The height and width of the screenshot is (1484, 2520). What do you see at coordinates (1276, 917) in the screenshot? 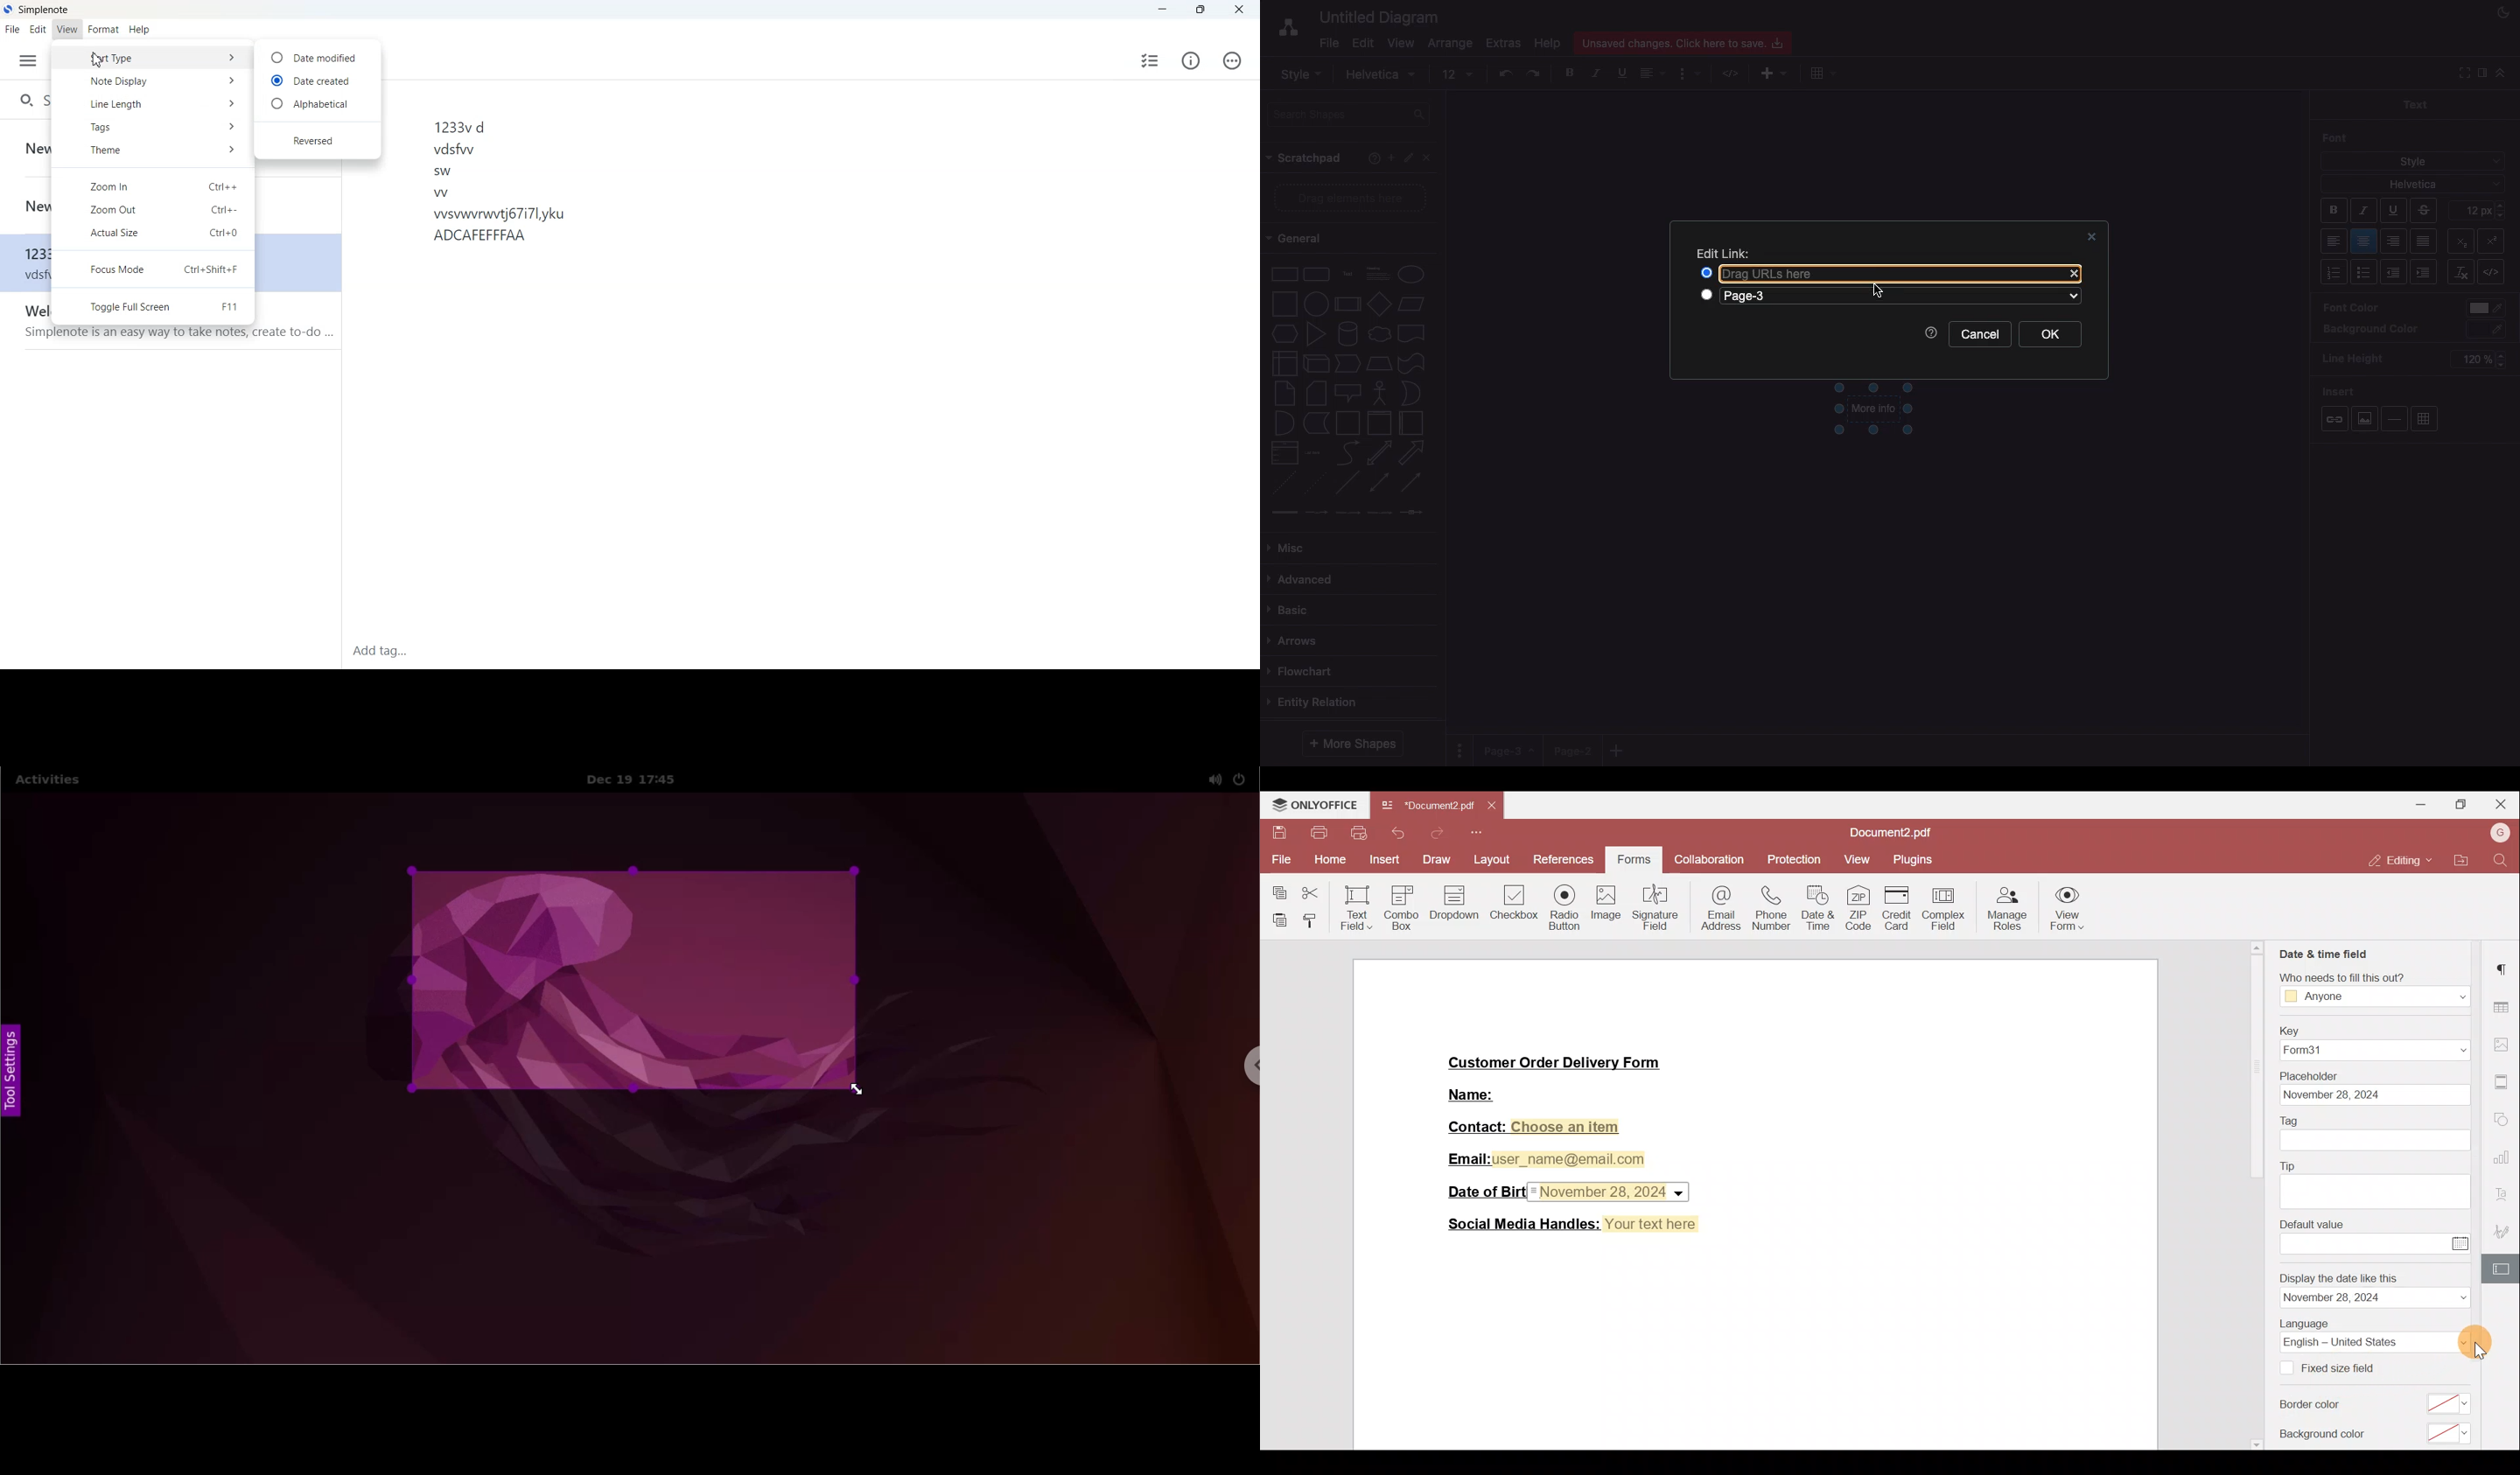
I see `Paste` at bounding box center [1276, 917].